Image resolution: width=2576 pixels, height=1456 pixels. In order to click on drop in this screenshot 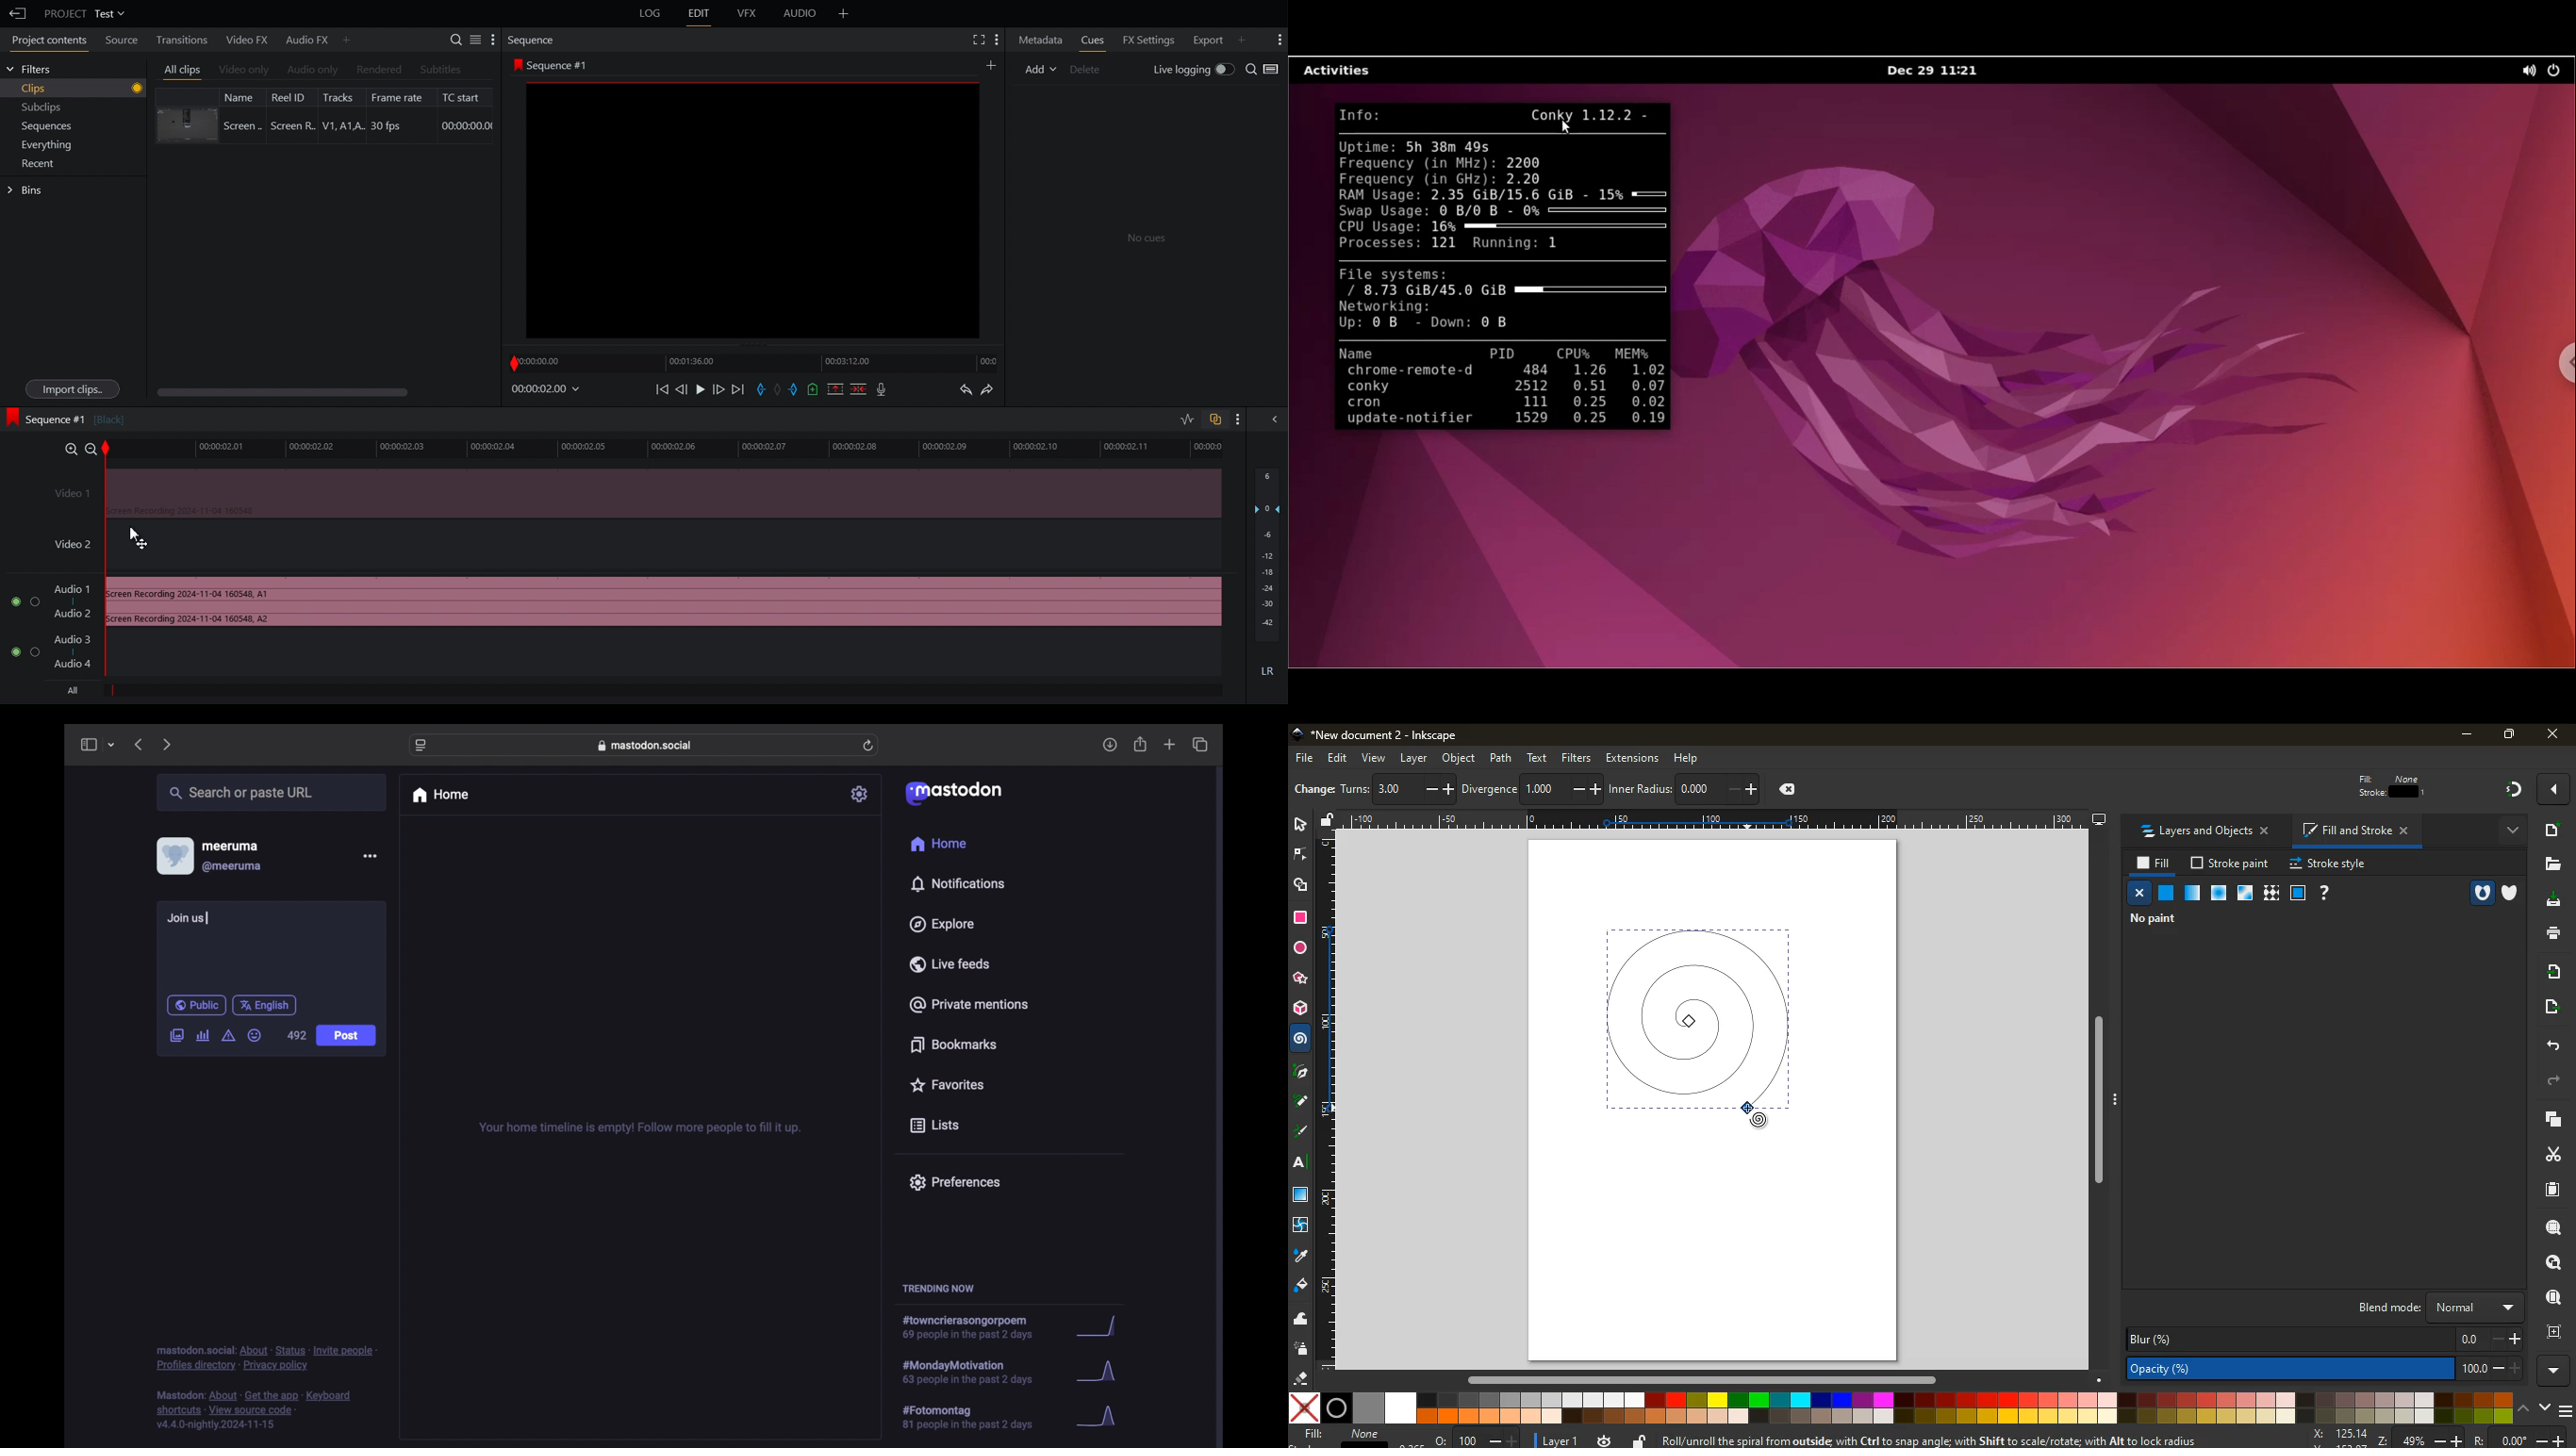, I will do `click(1301, 1258)`.